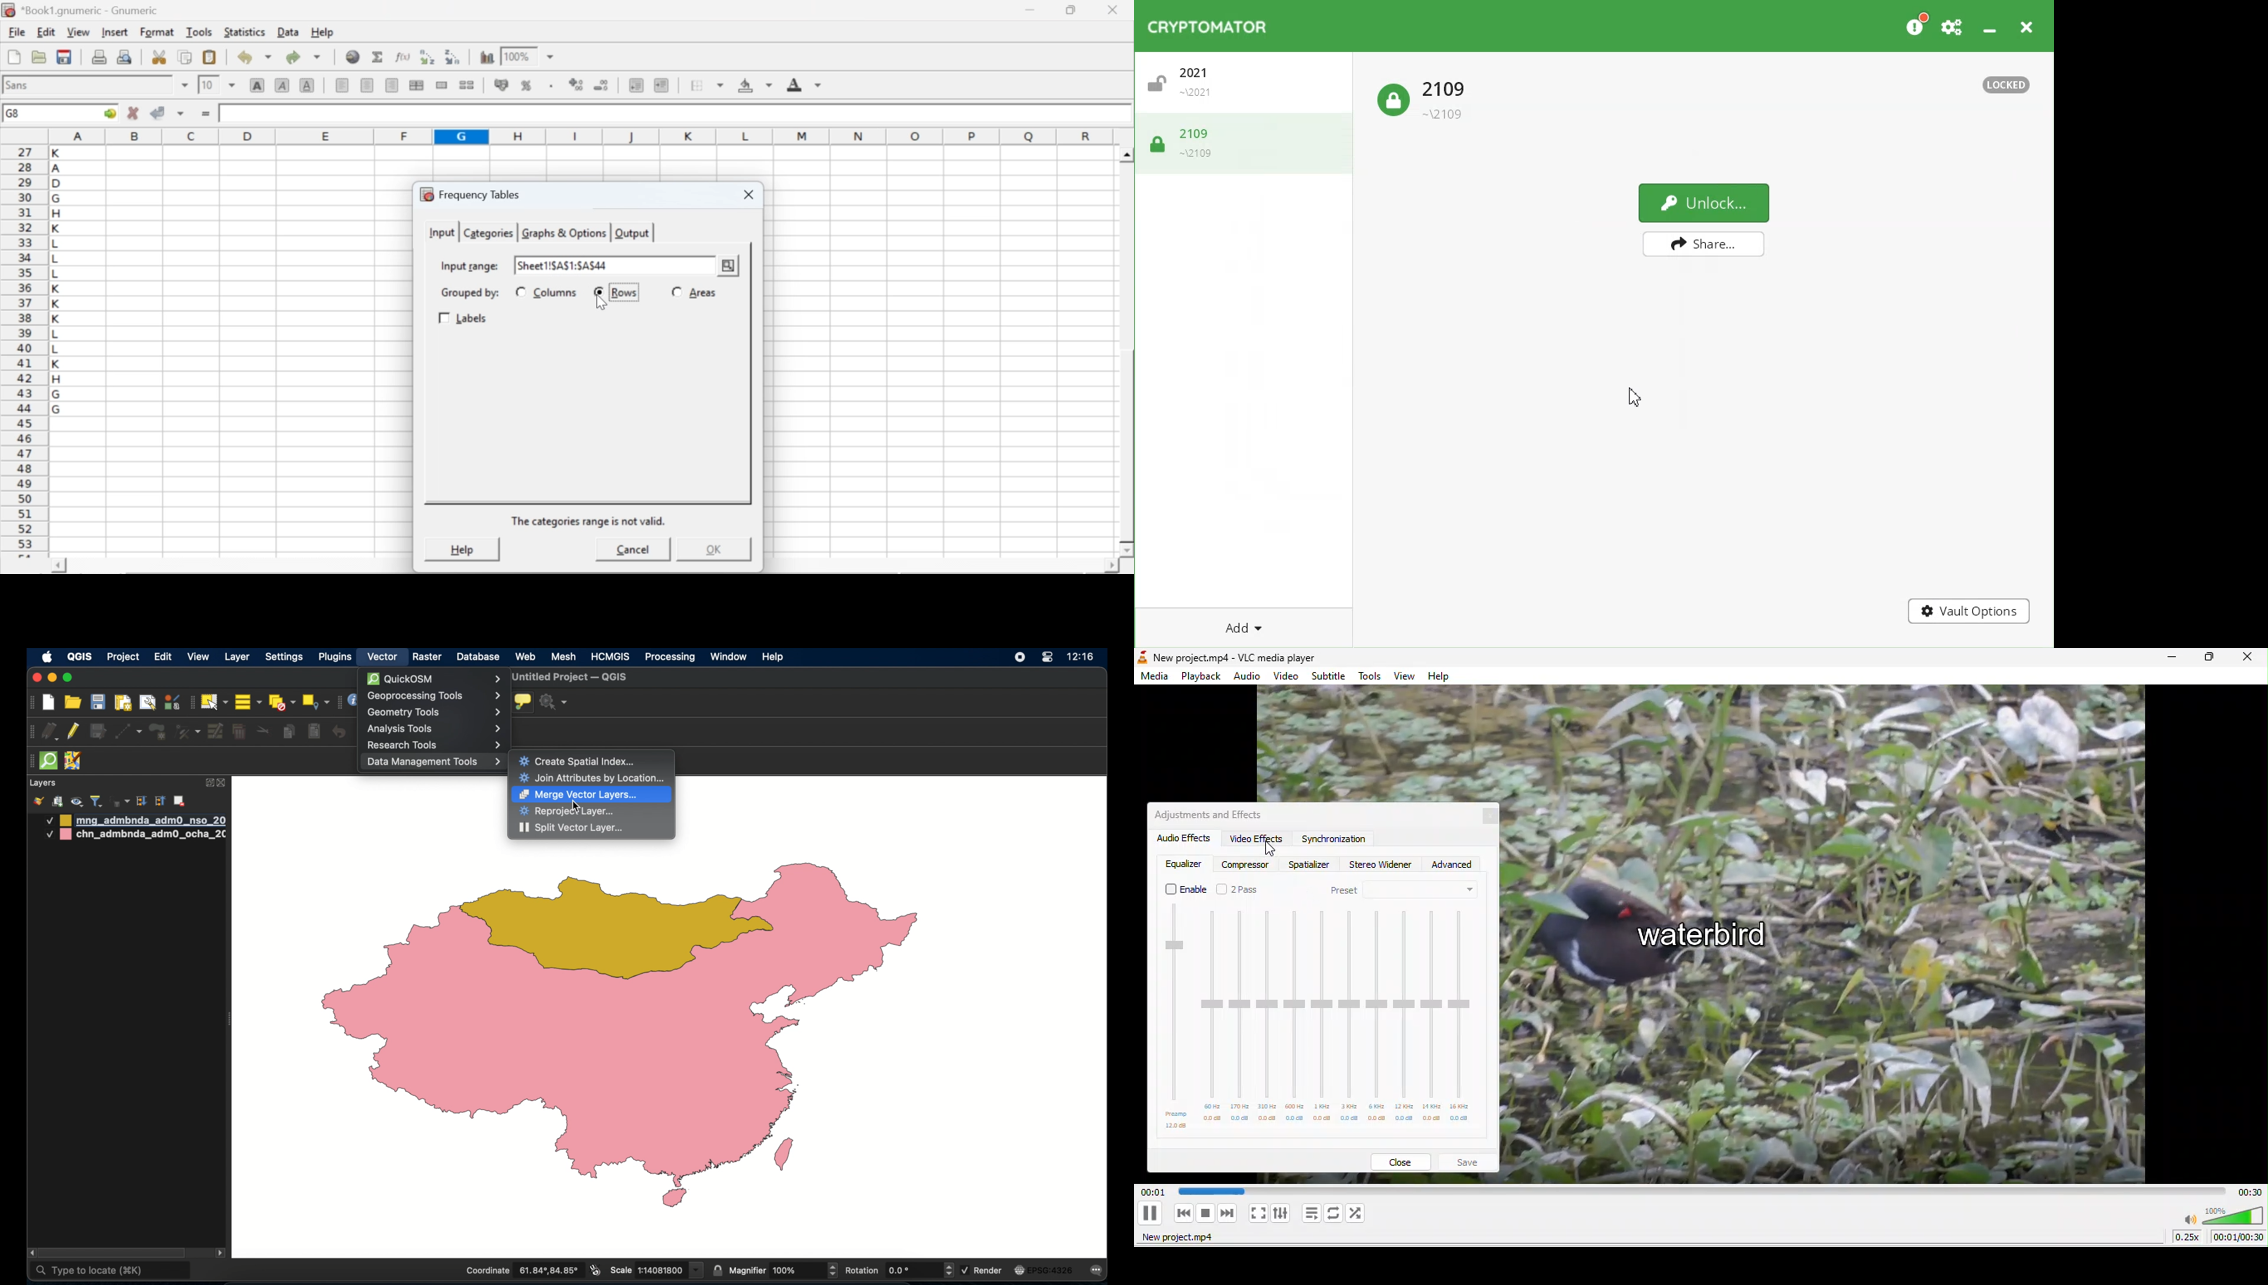 This screenshot has width=2268, height=1288. Describe the element at coordinates (469, 265) in the screenshot. I see `input range:` at that location.